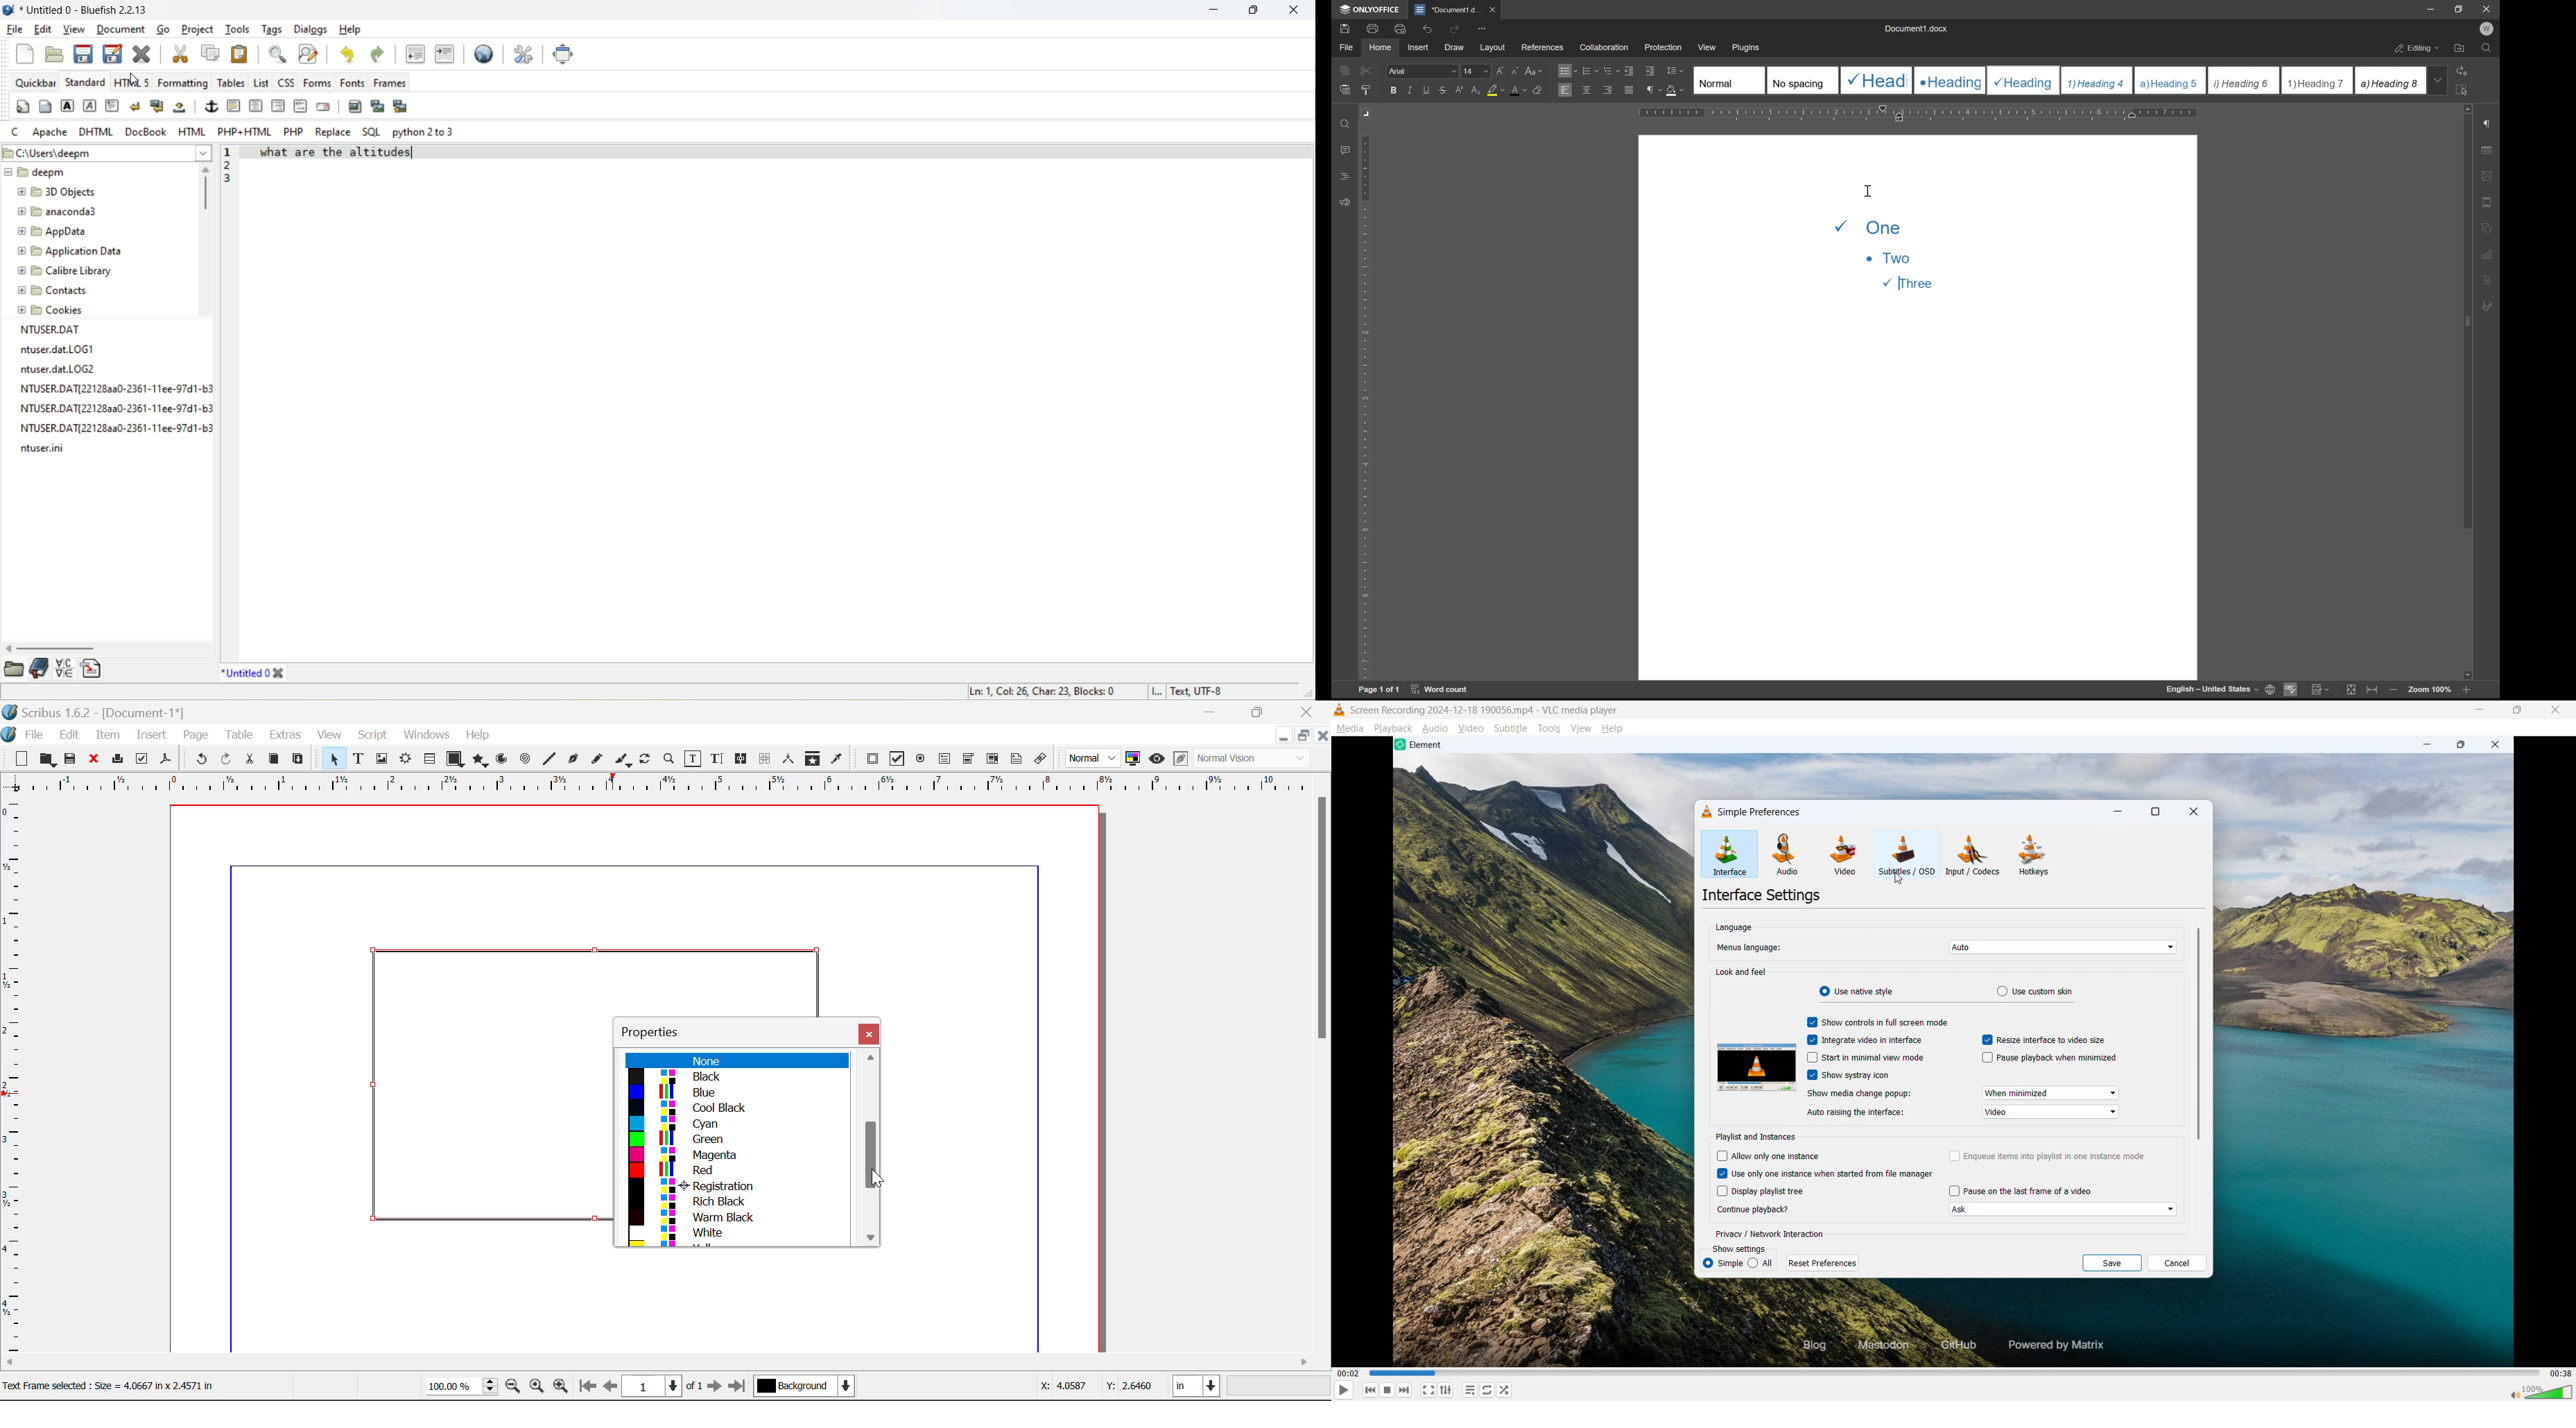 The width and height of the screenshot is (2576, 1428). What do you see at coordinates (141, 55) in the screenshot?
I see `close current file` at bounding box center [141, 55].